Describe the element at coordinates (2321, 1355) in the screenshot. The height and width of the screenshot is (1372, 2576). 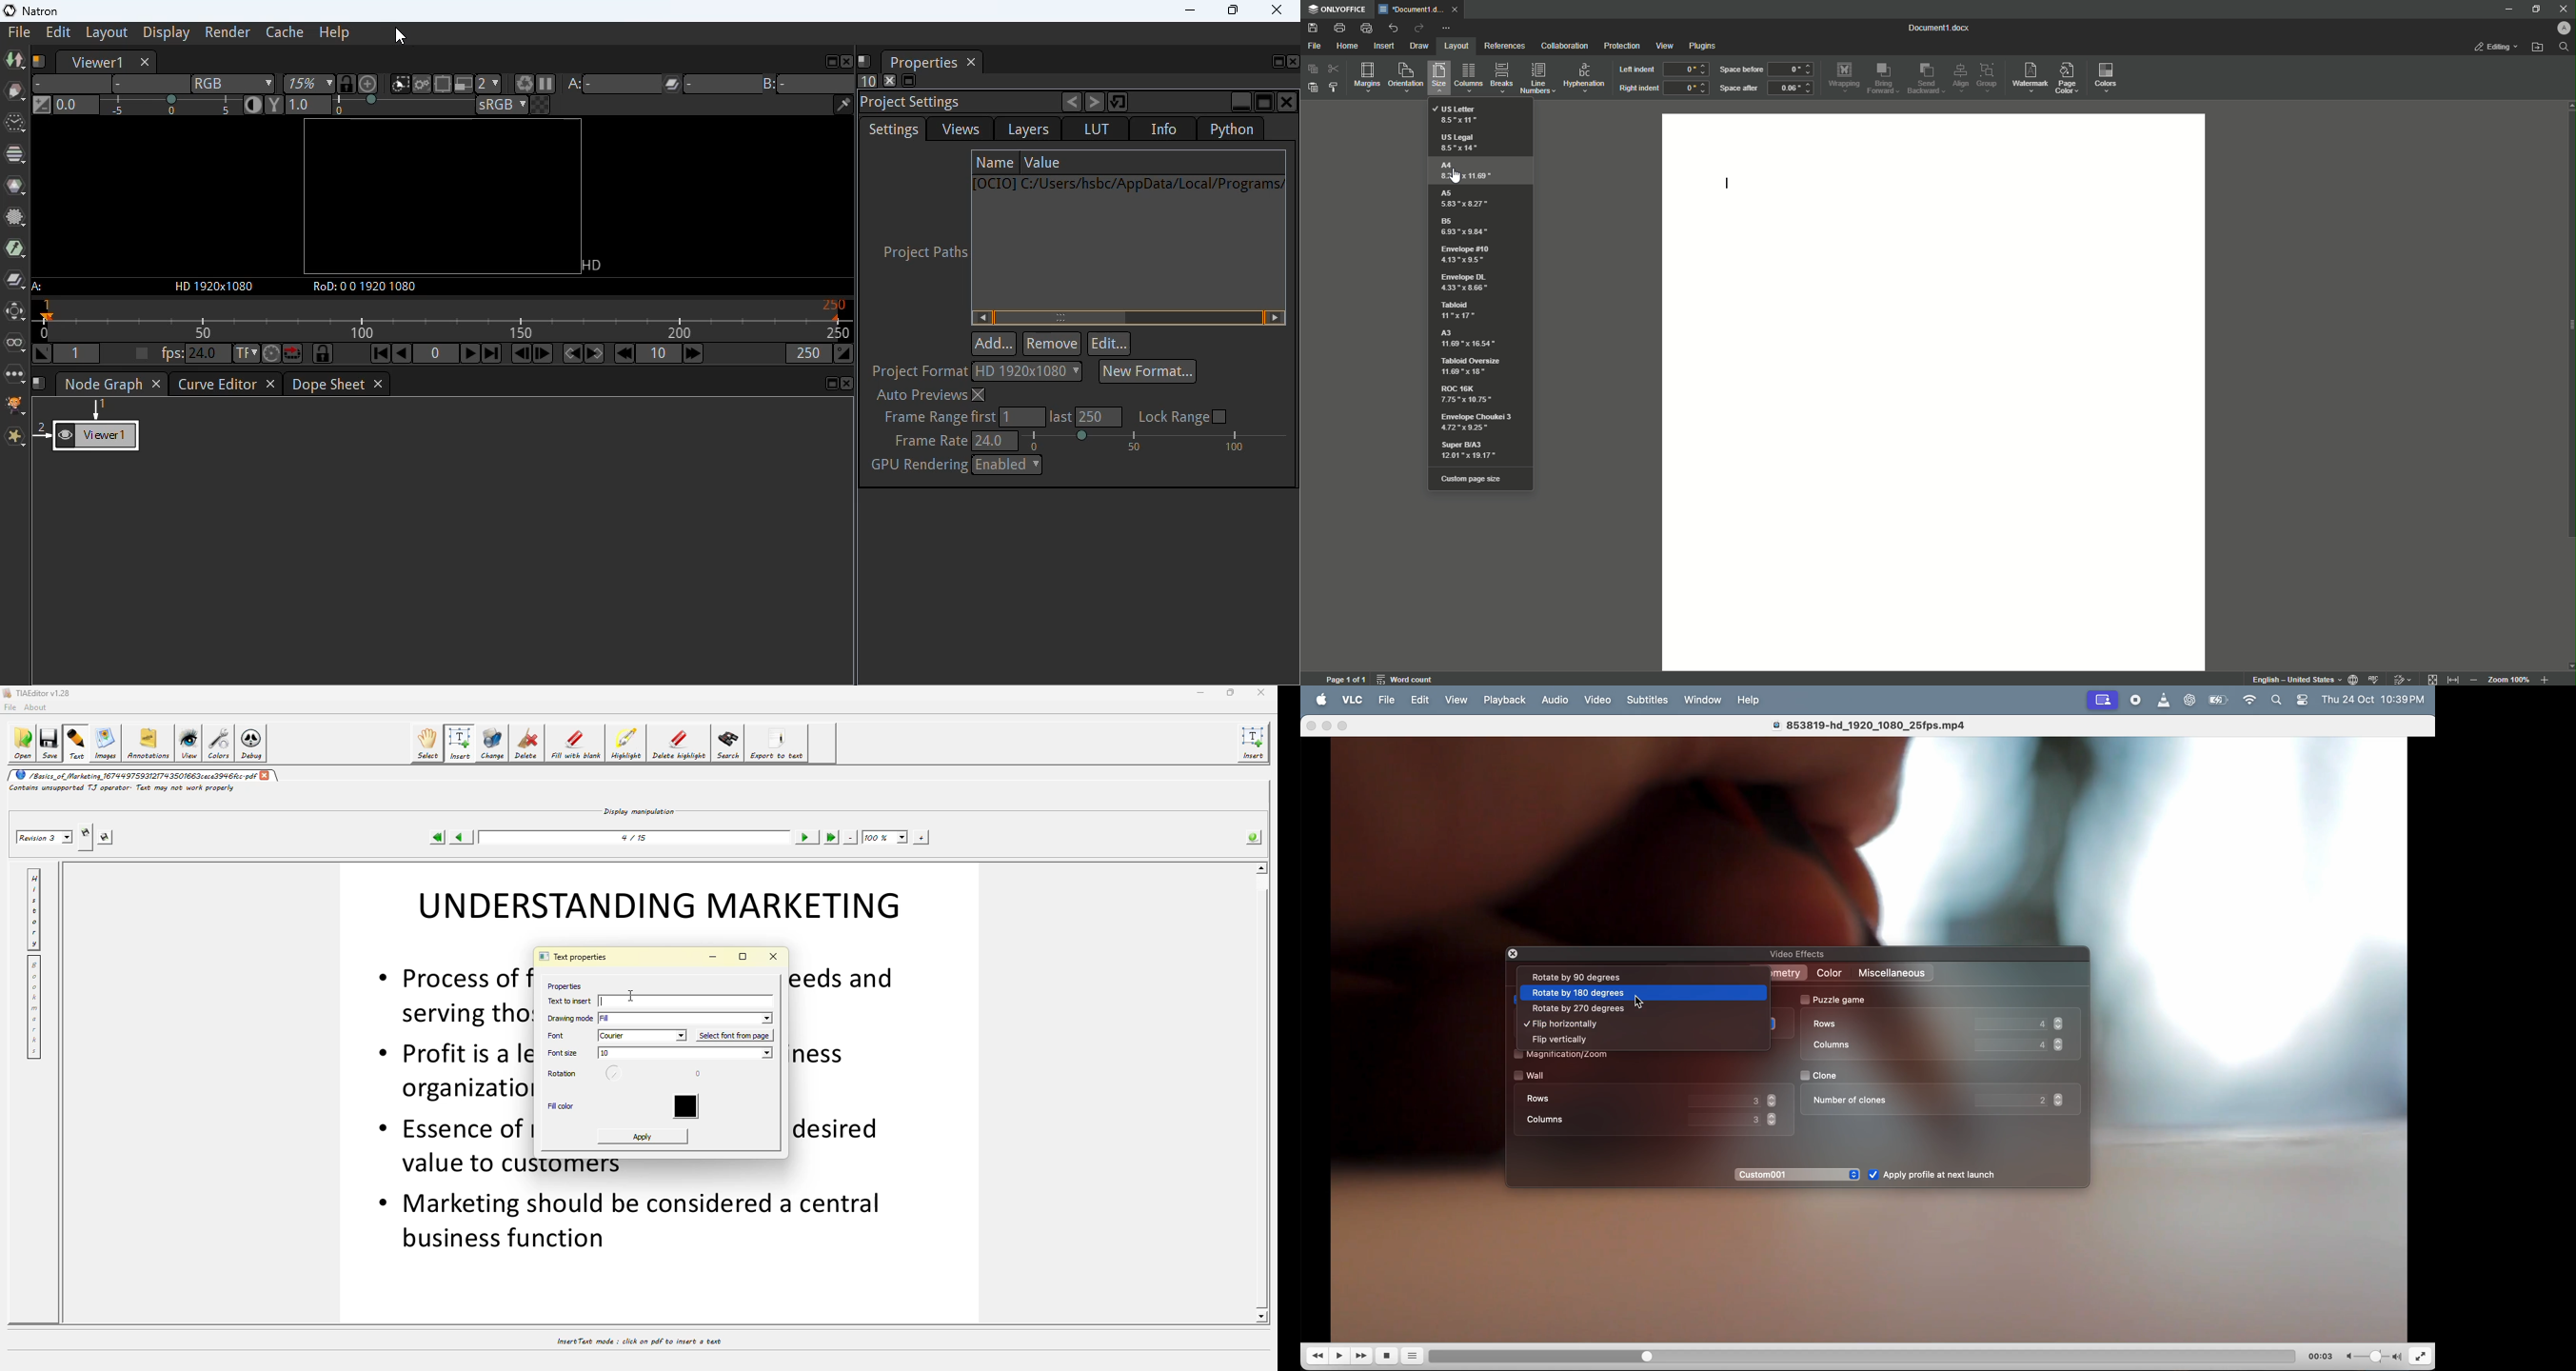
I see `time` at that location.